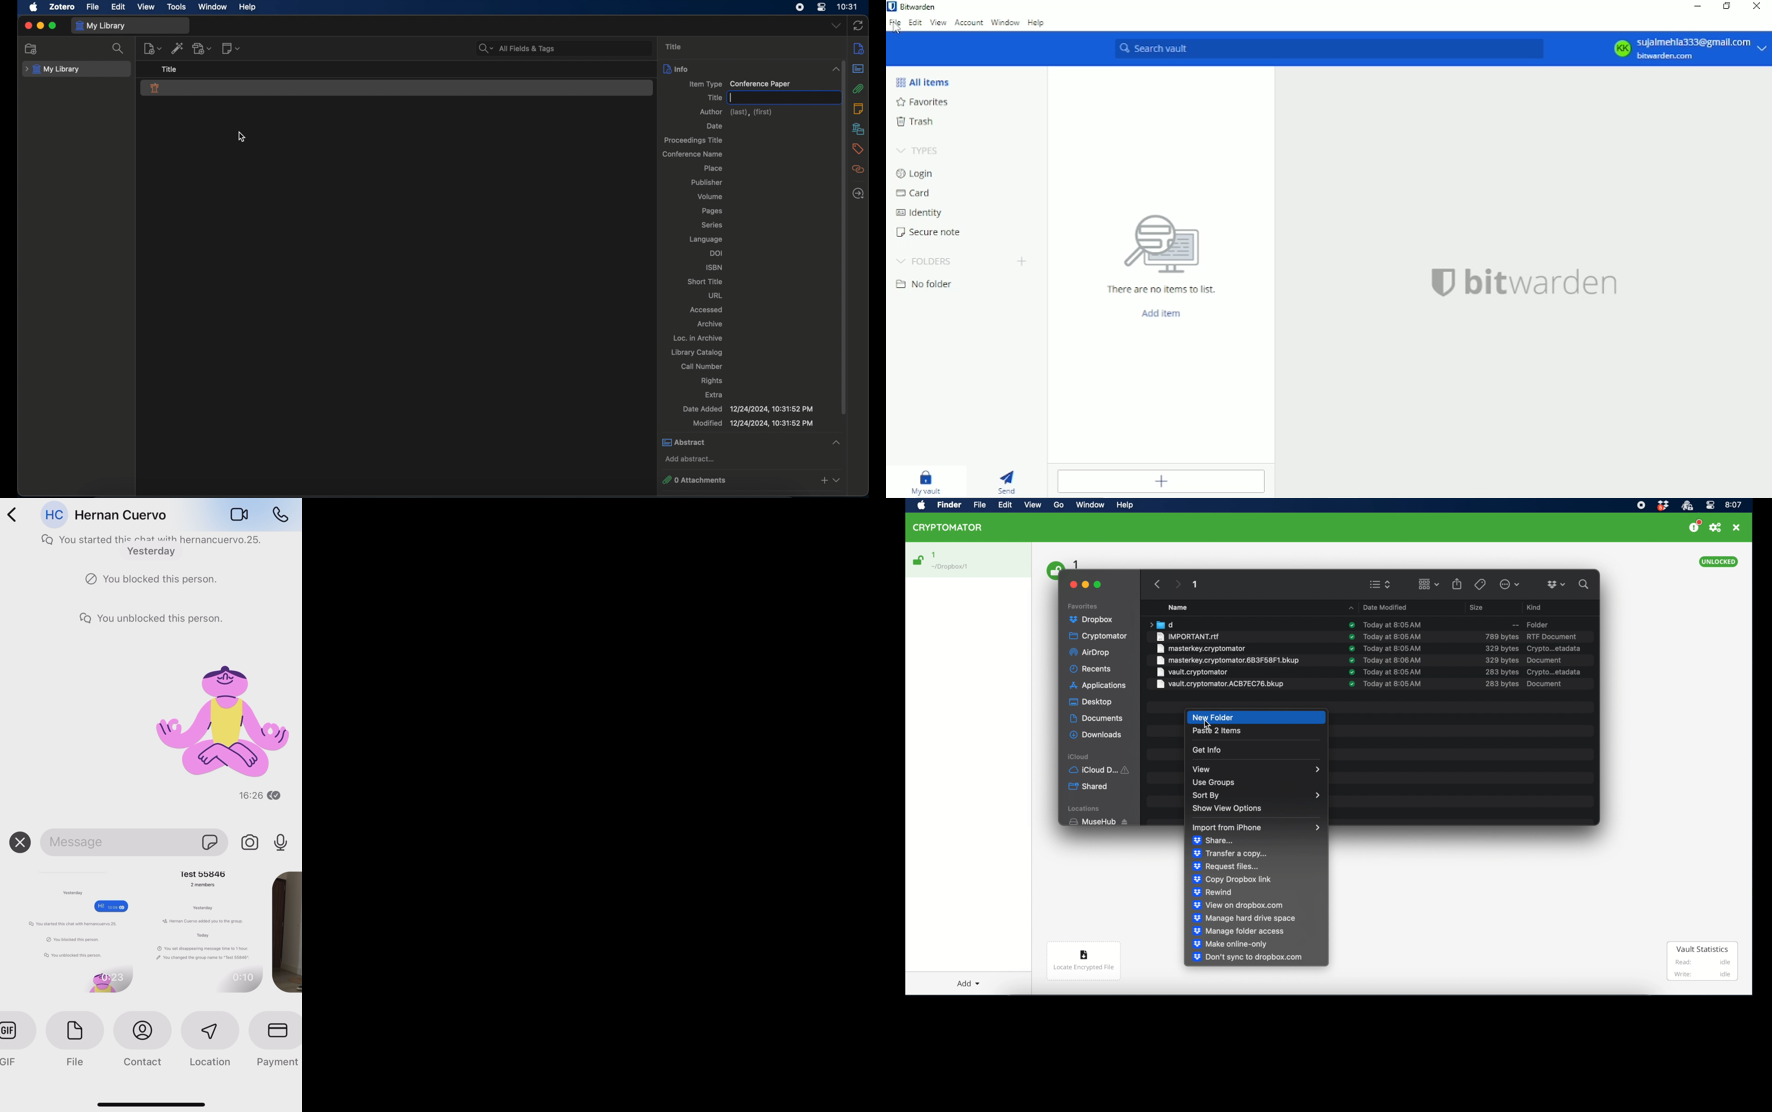 This screenshot has width=1792, height=1120. What do you see at coordinates (92, 7) in the screenshot?
I see `file` at bounding box center [92, 7].